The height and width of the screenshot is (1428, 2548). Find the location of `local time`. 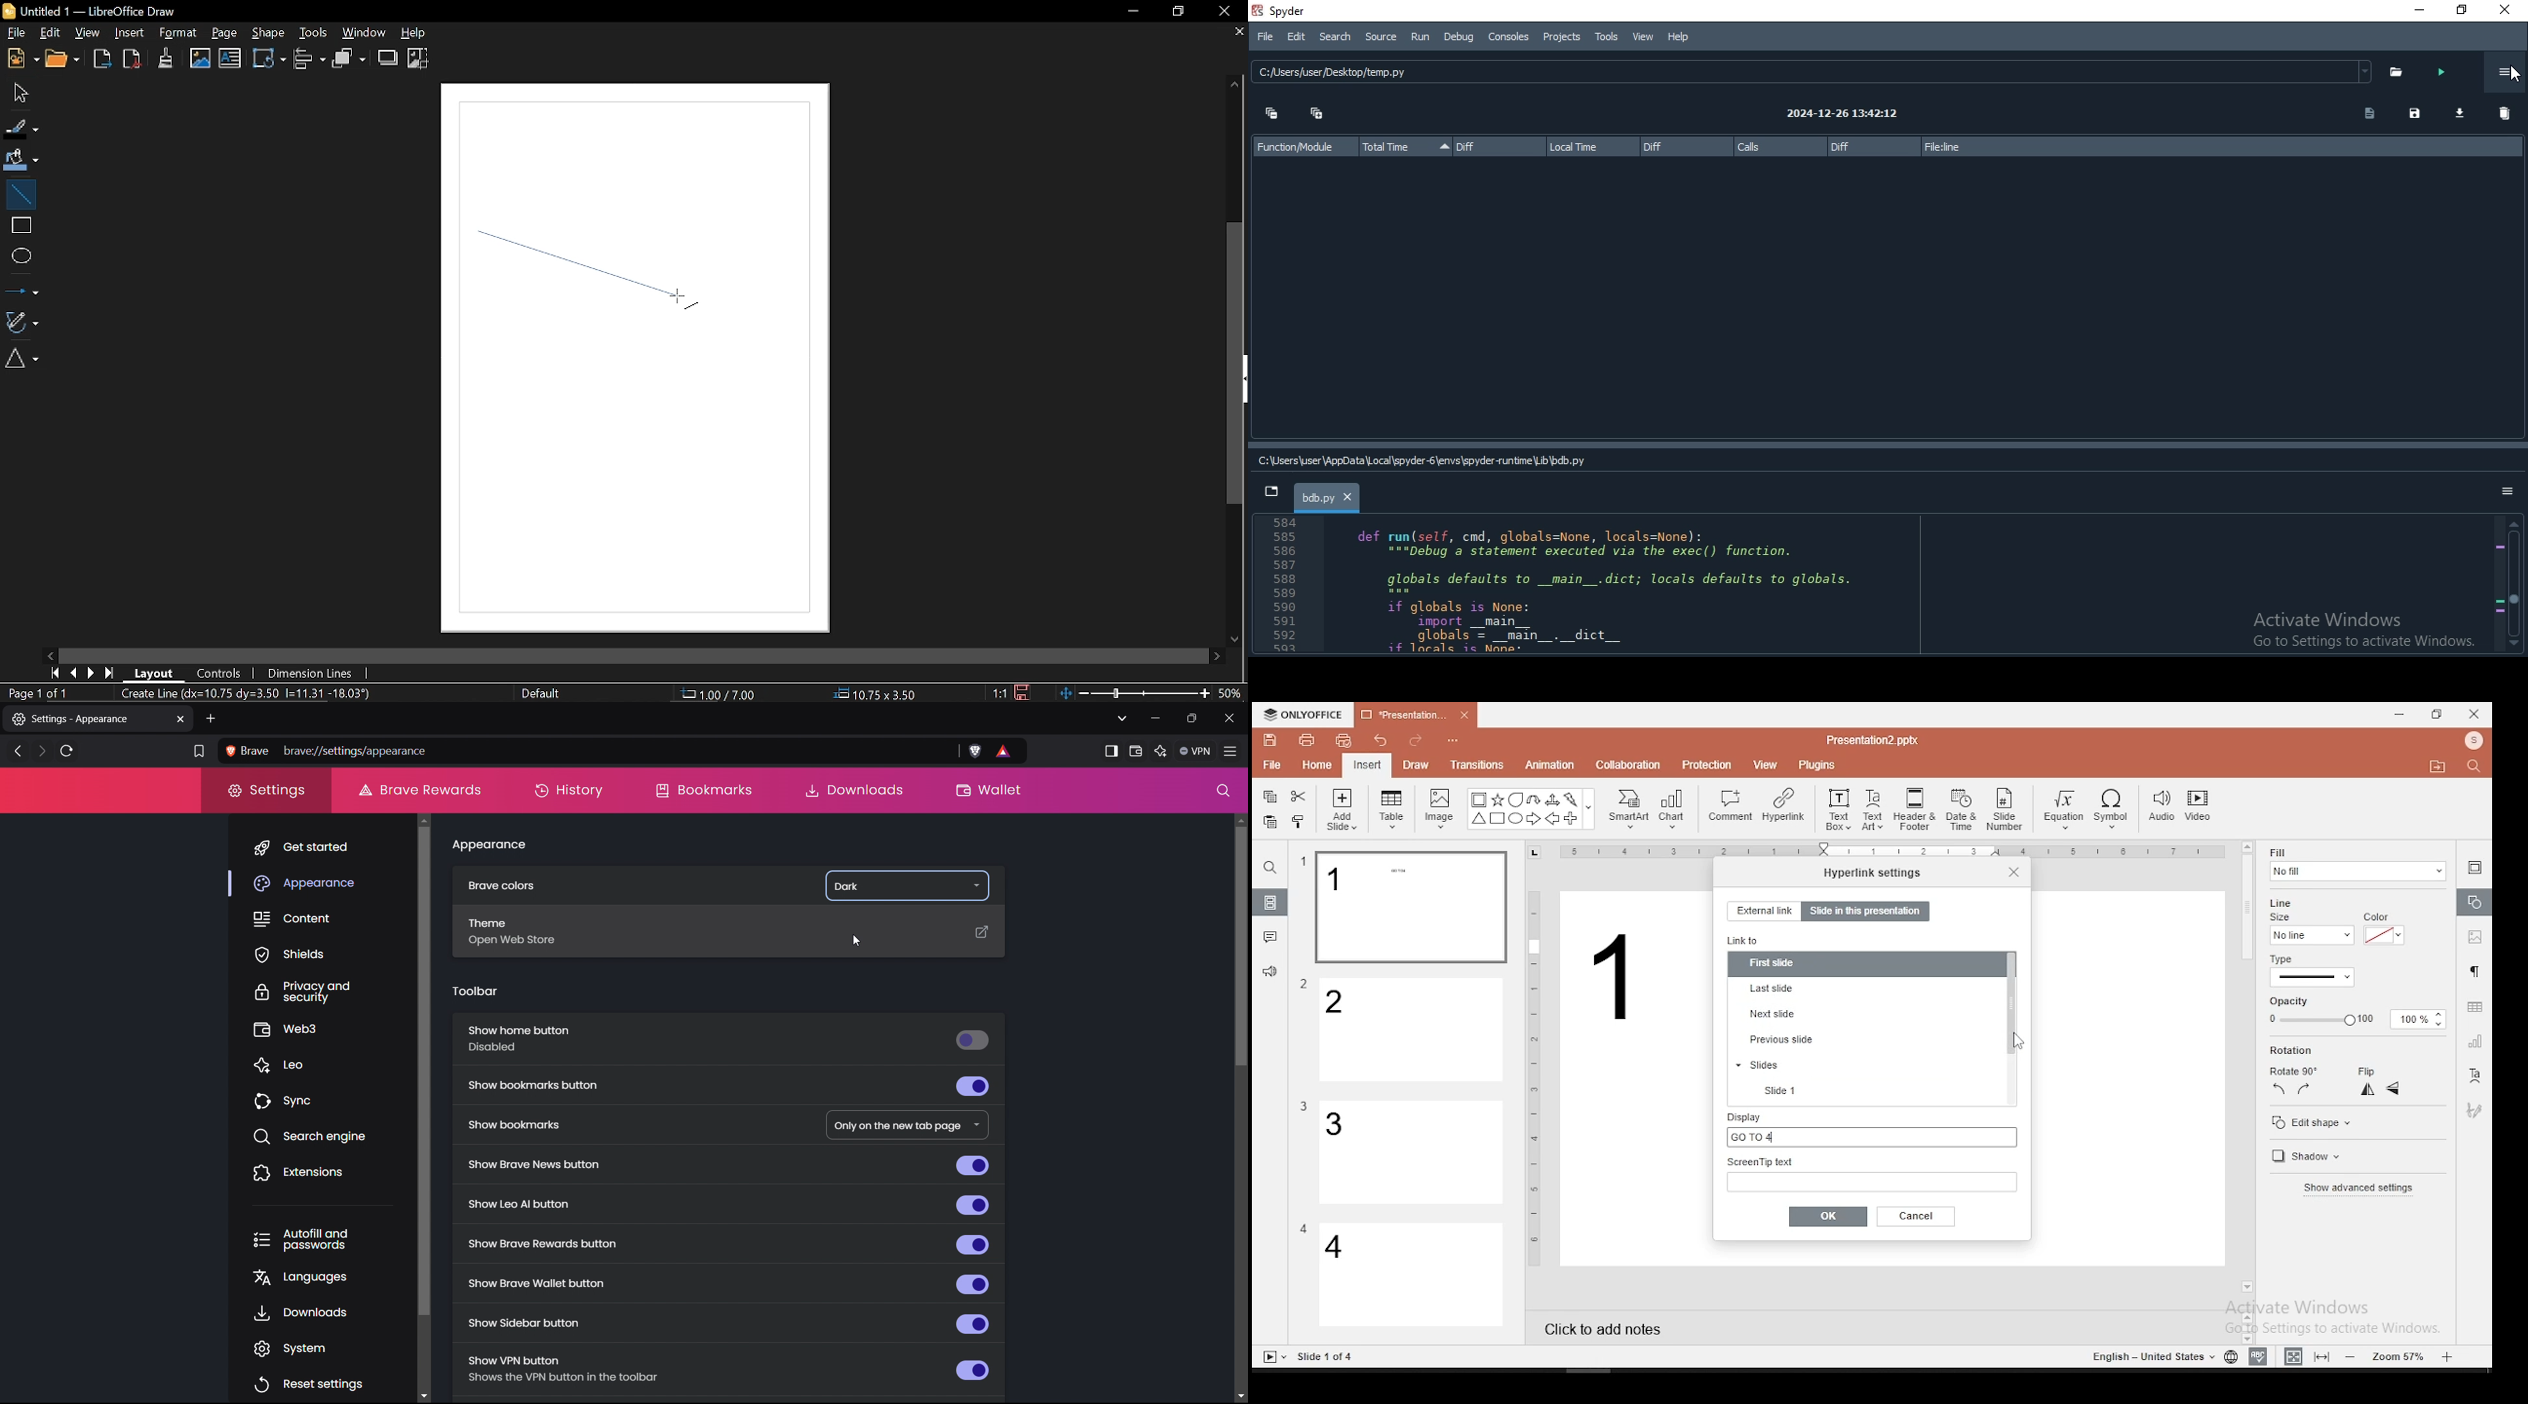

local time is located at coordinates (1591, 147).